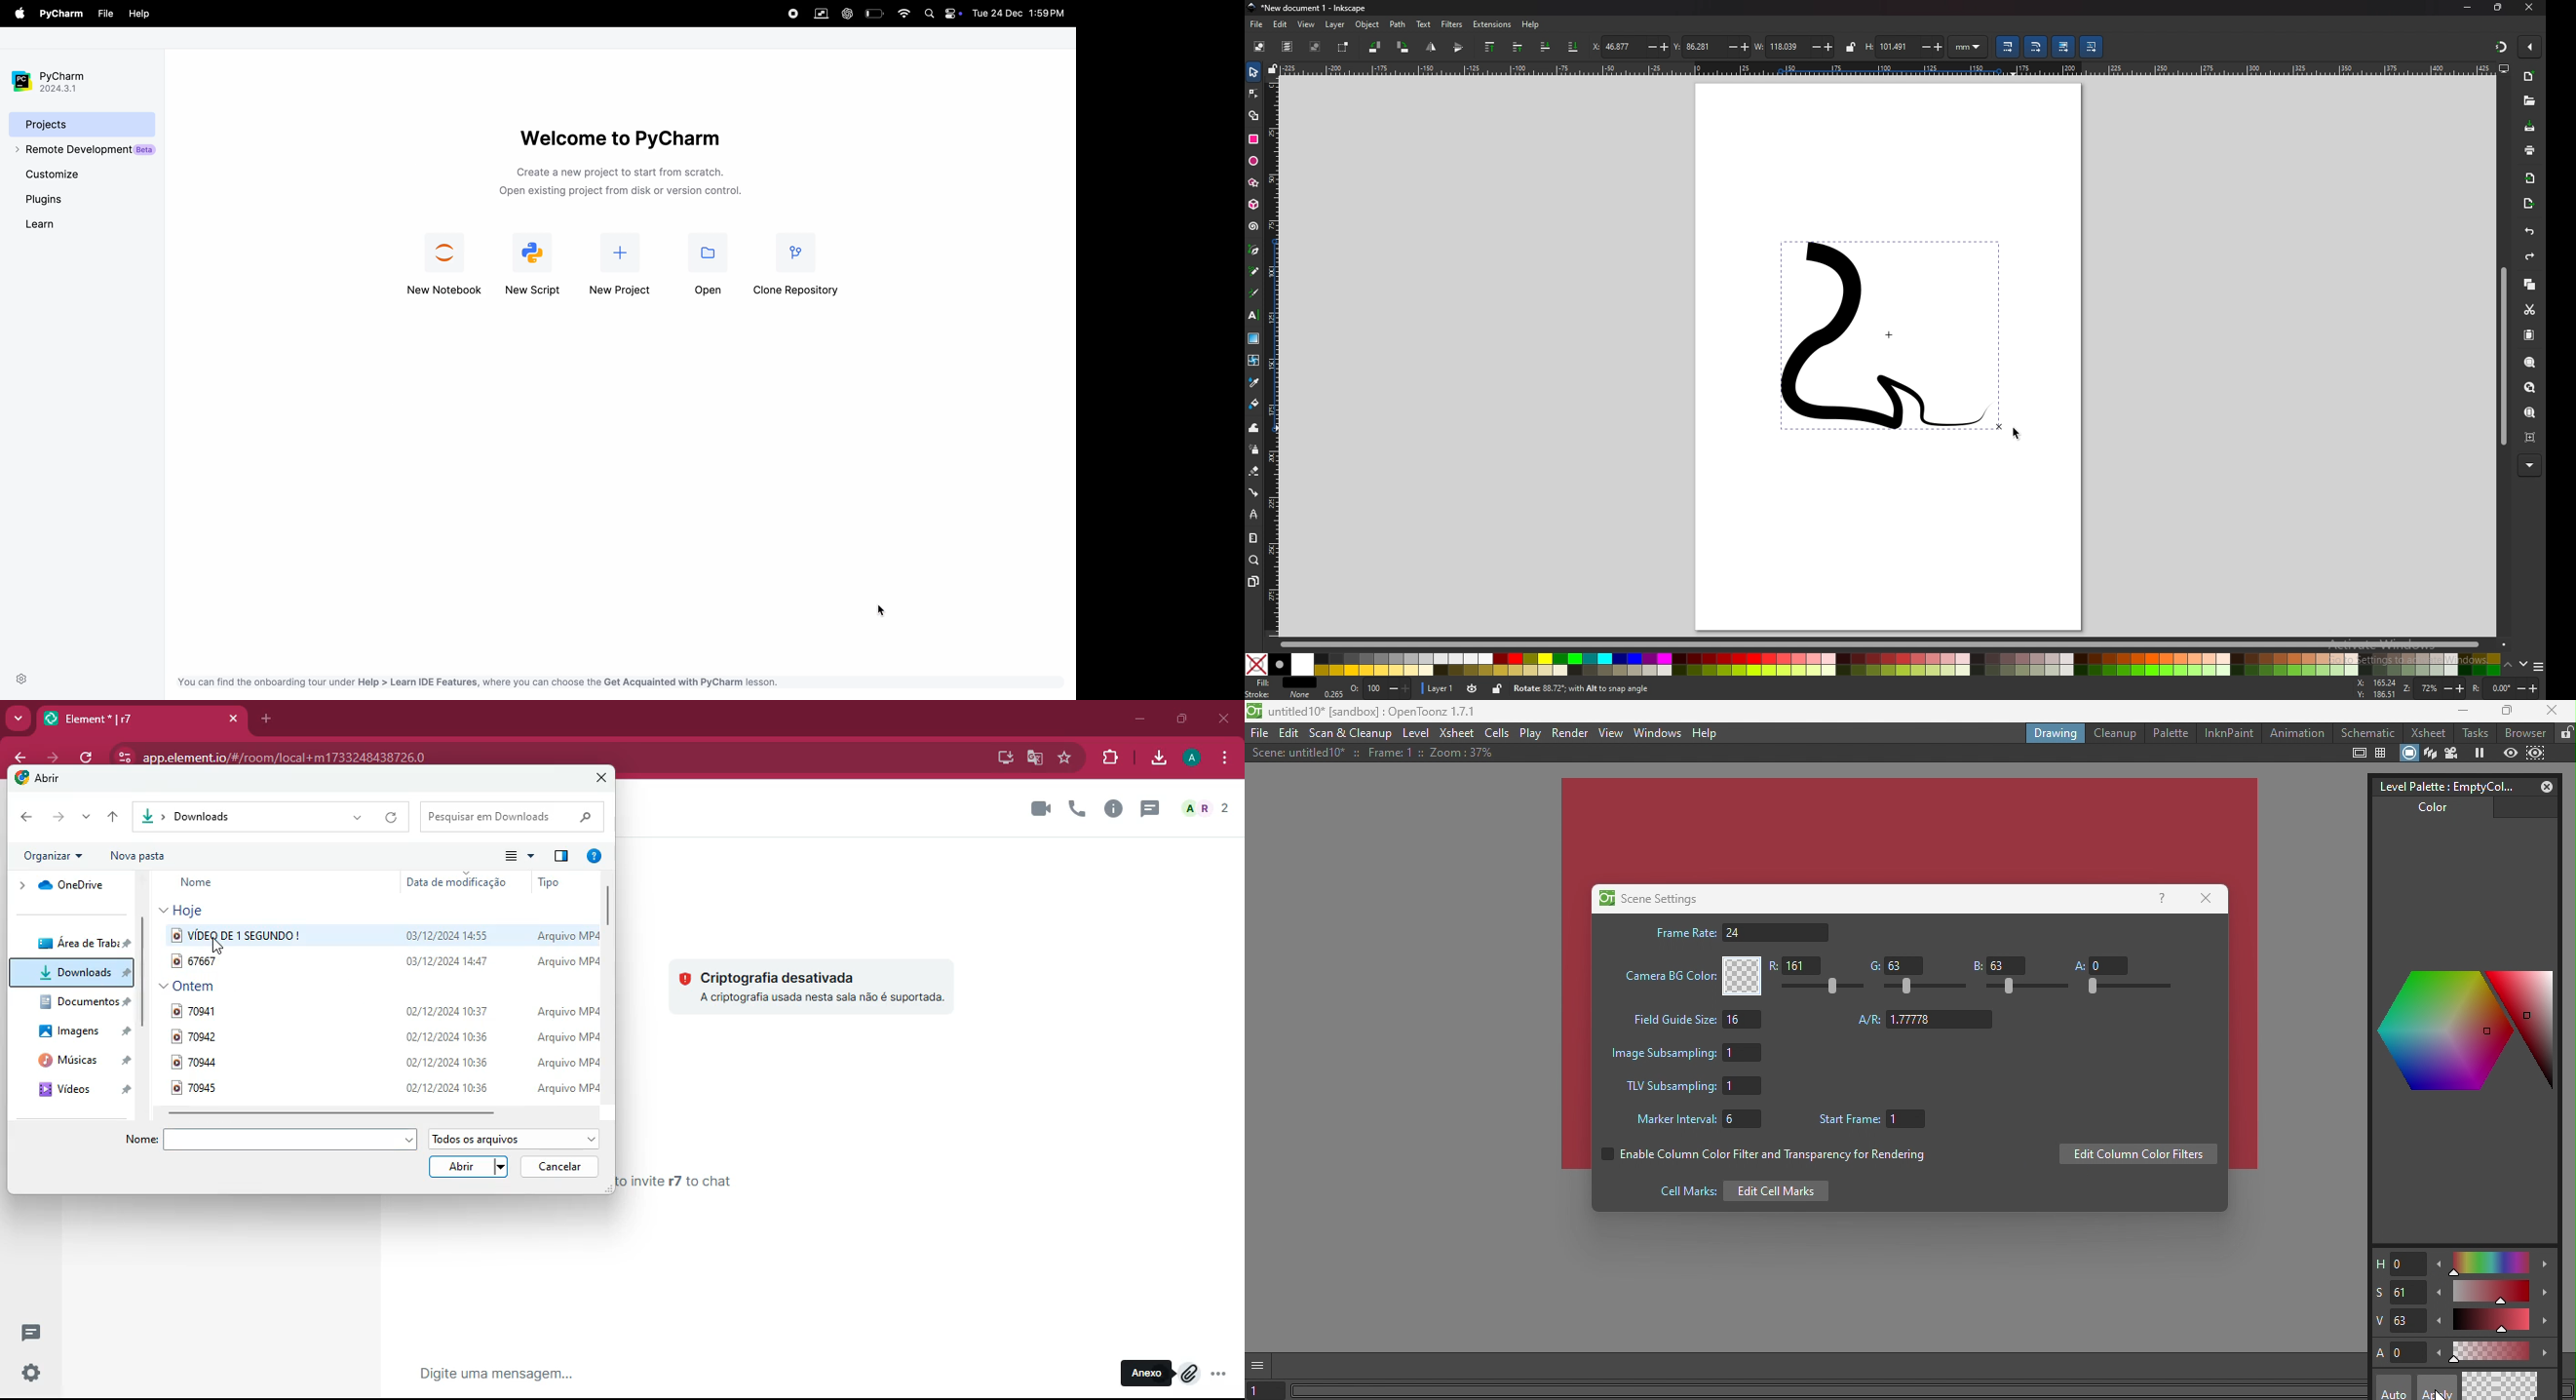 Image resolution: width=2576 pixels, height=1400 pixels. I want to click on a r 2, so click(1205, 809).